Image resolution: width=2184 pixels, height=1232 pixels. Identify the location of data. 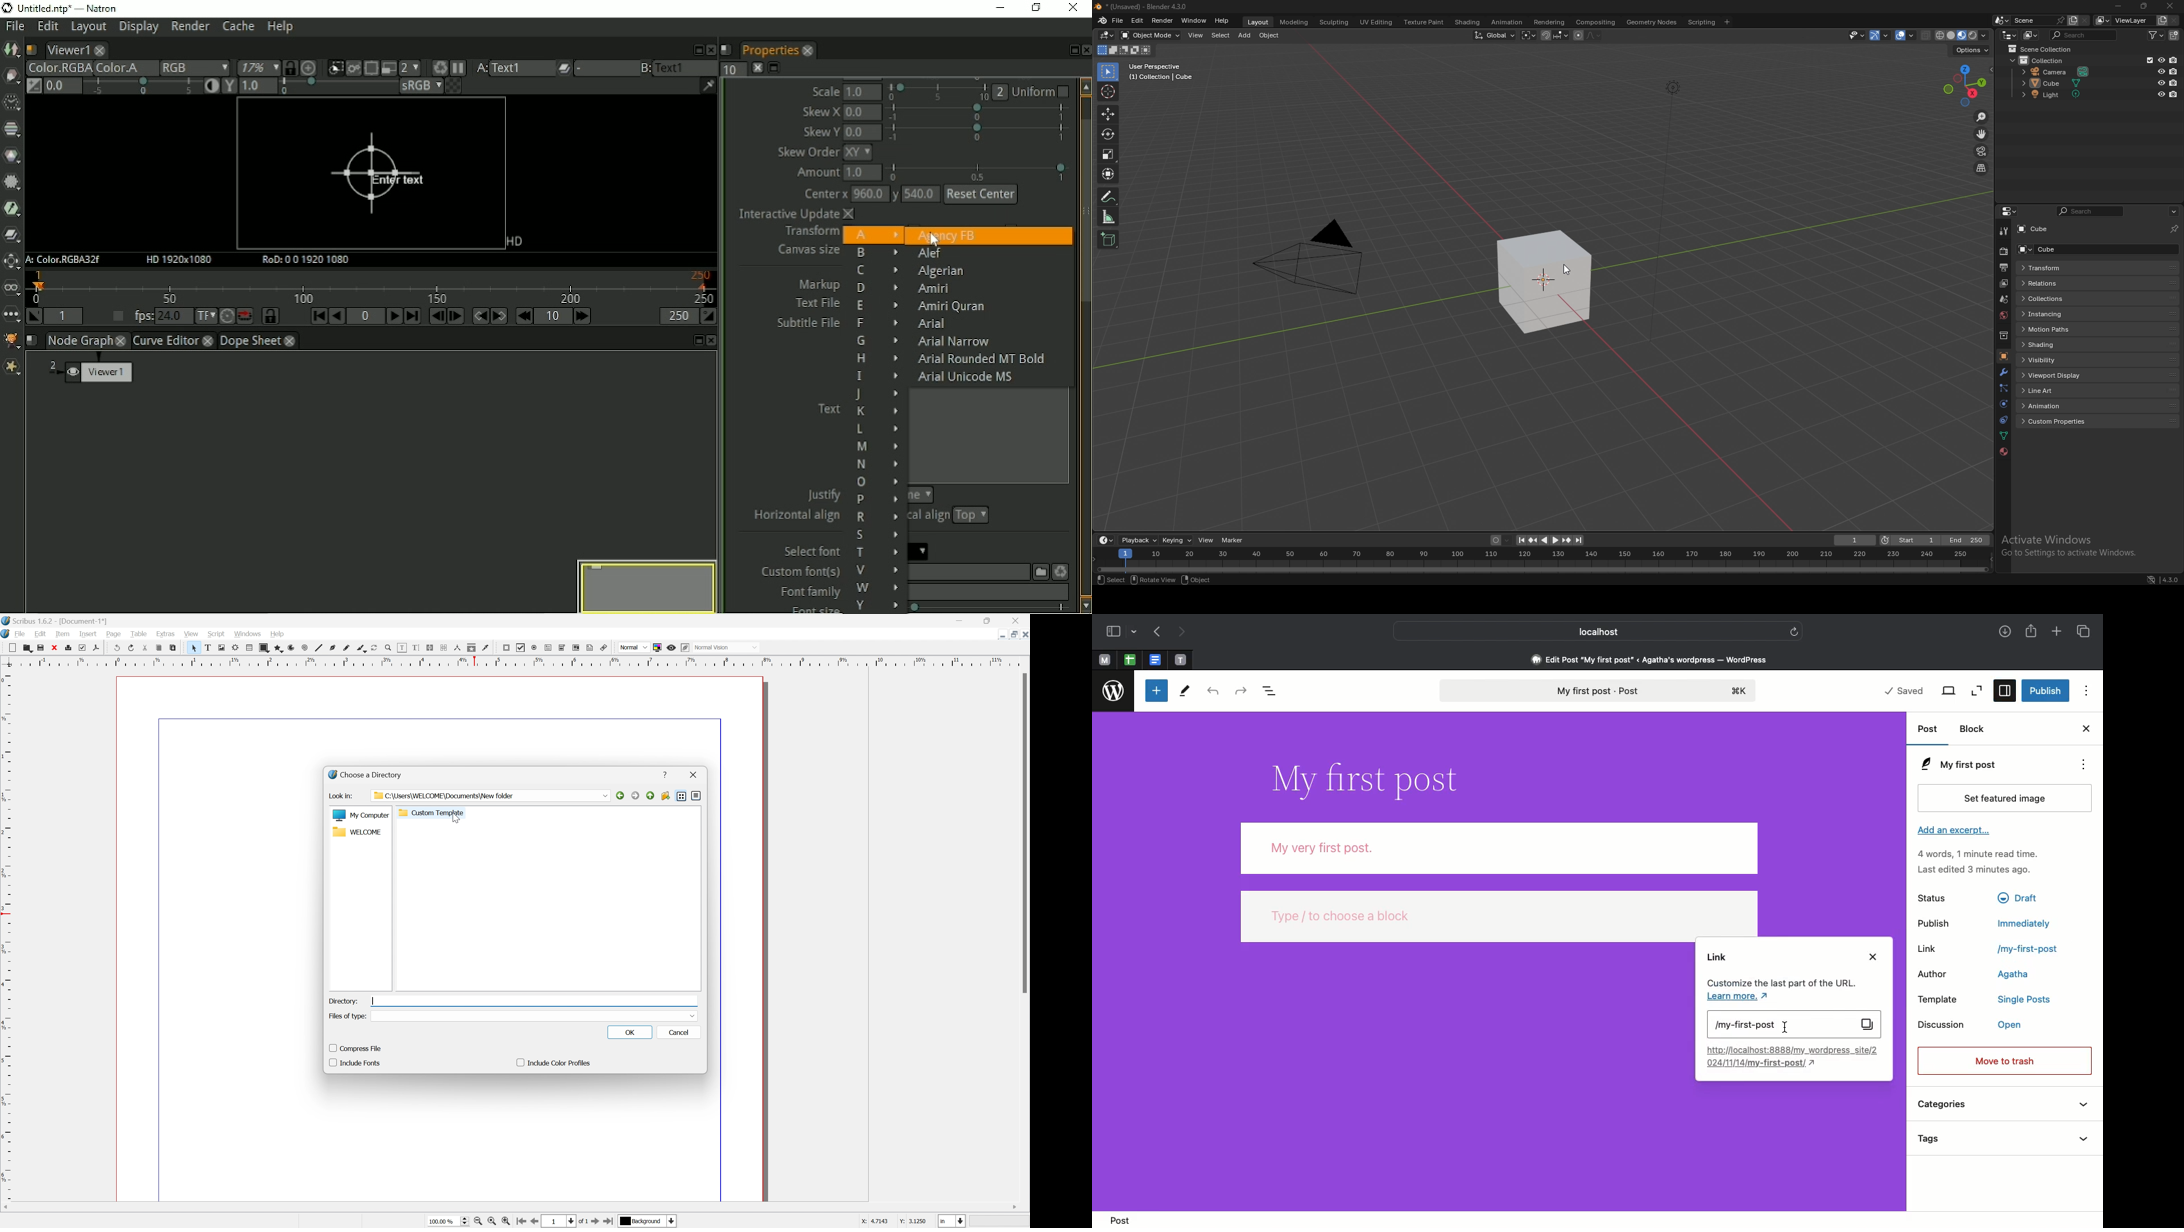
(2003, 436).